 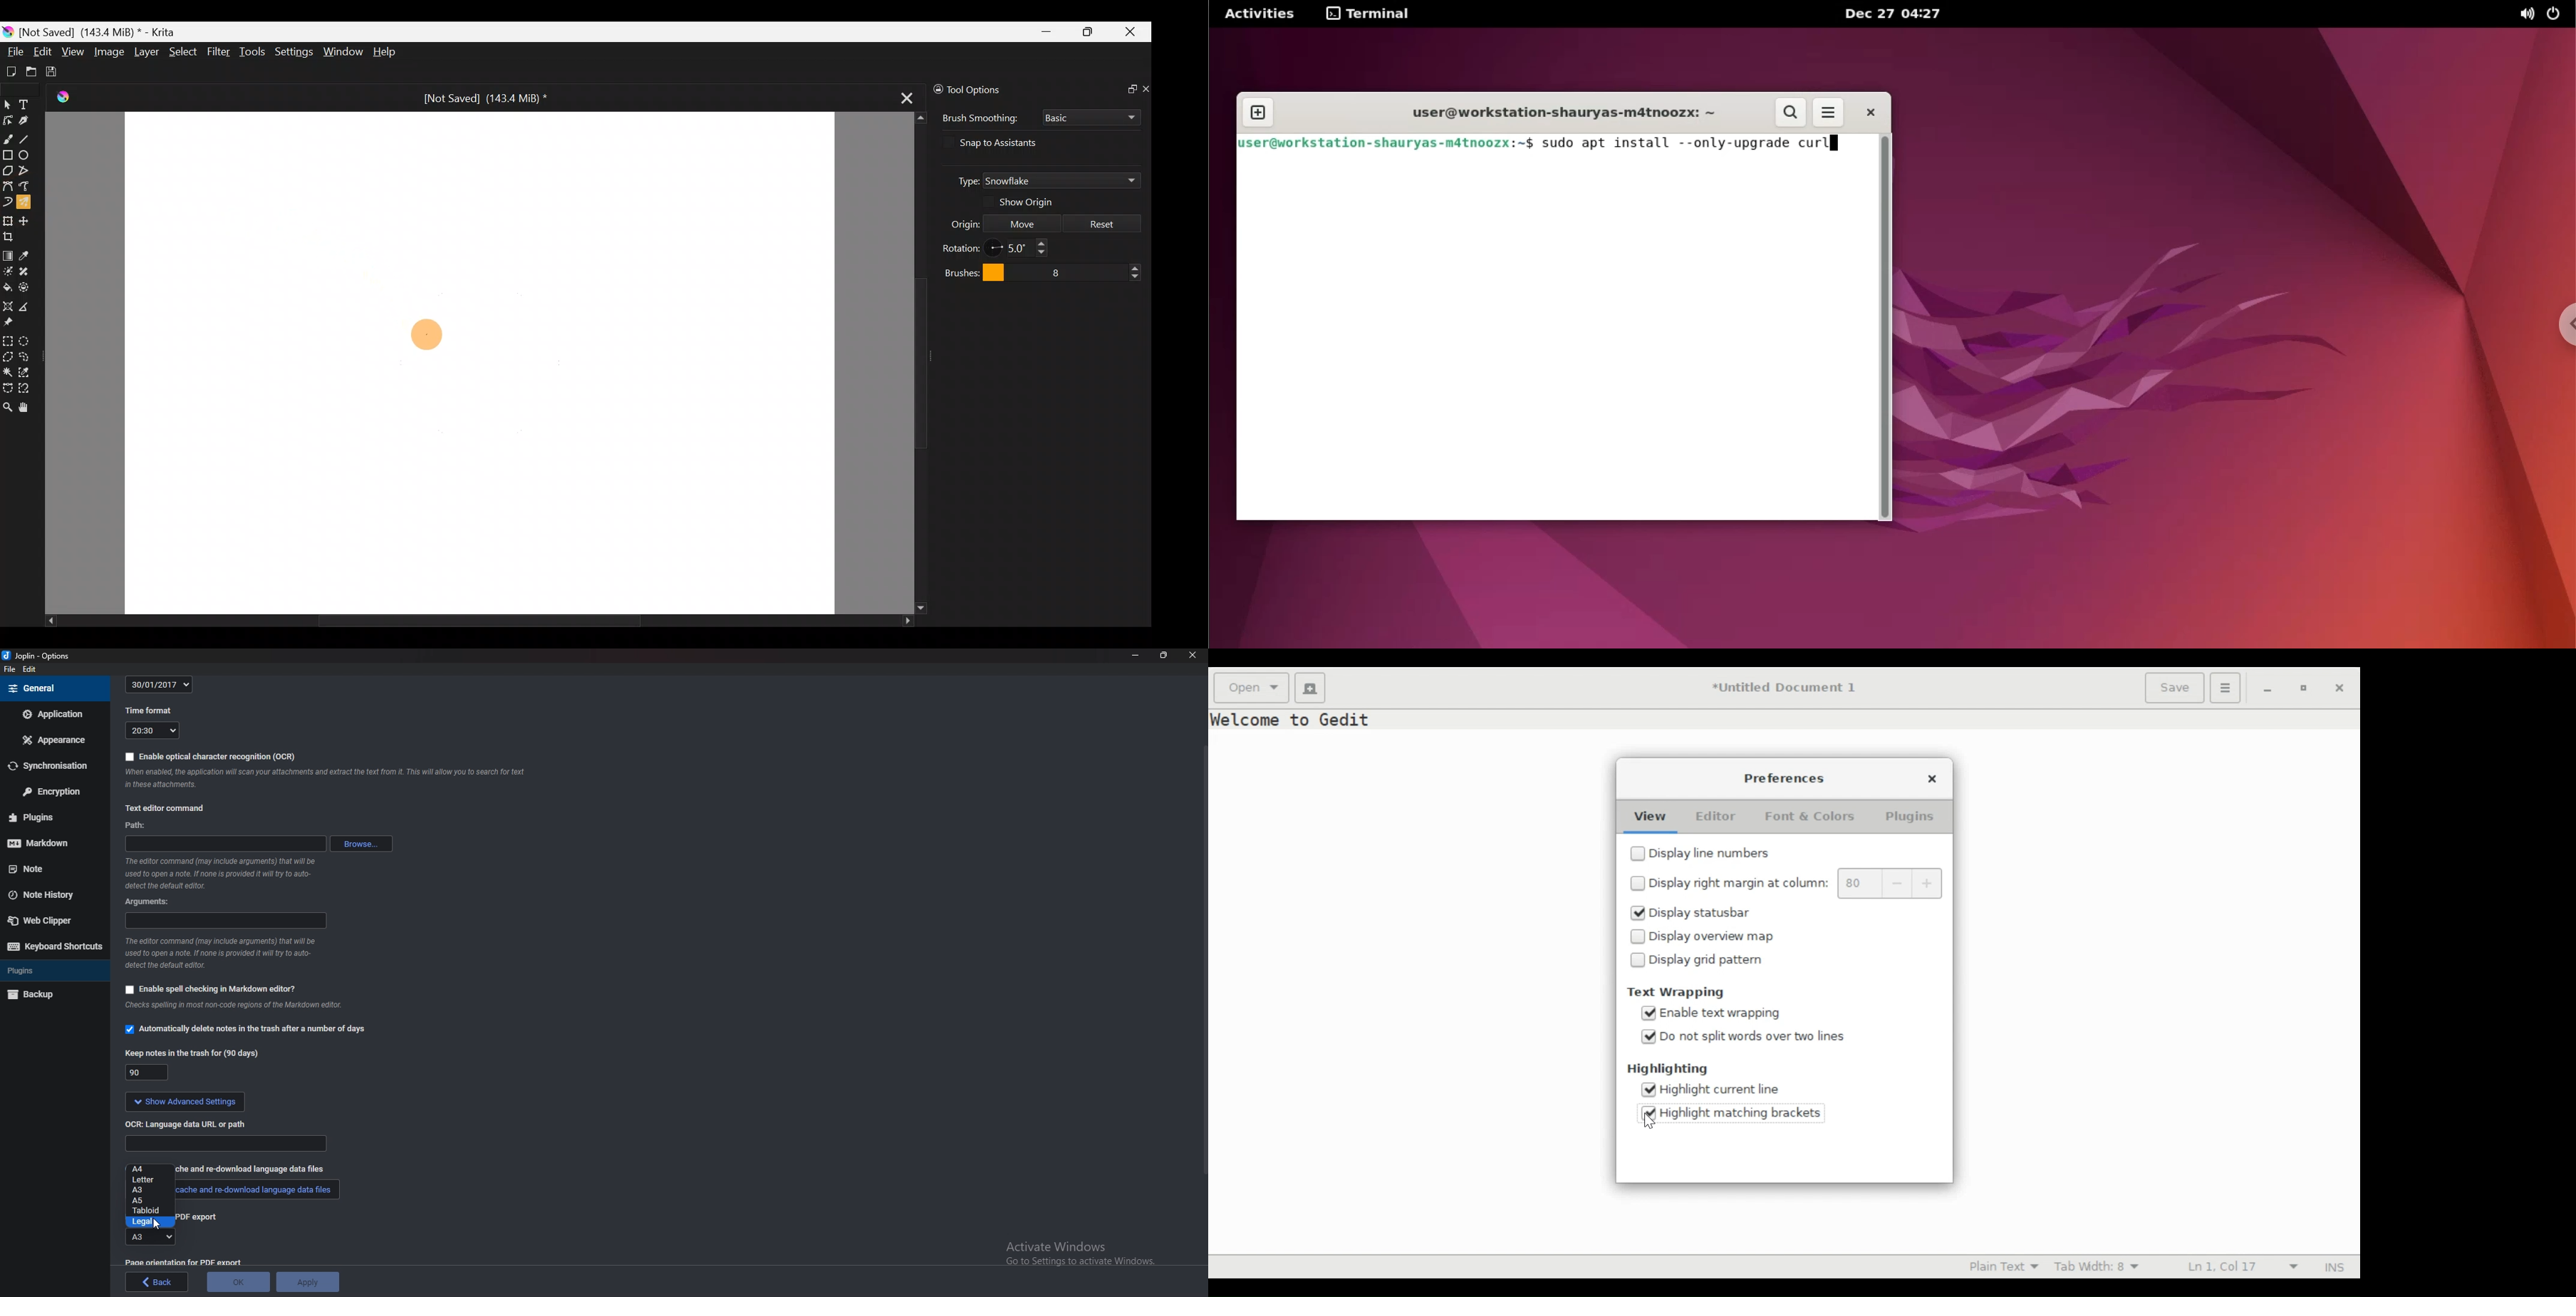 I want to click on Automatically delete notes, so click(x=244, y=1029).